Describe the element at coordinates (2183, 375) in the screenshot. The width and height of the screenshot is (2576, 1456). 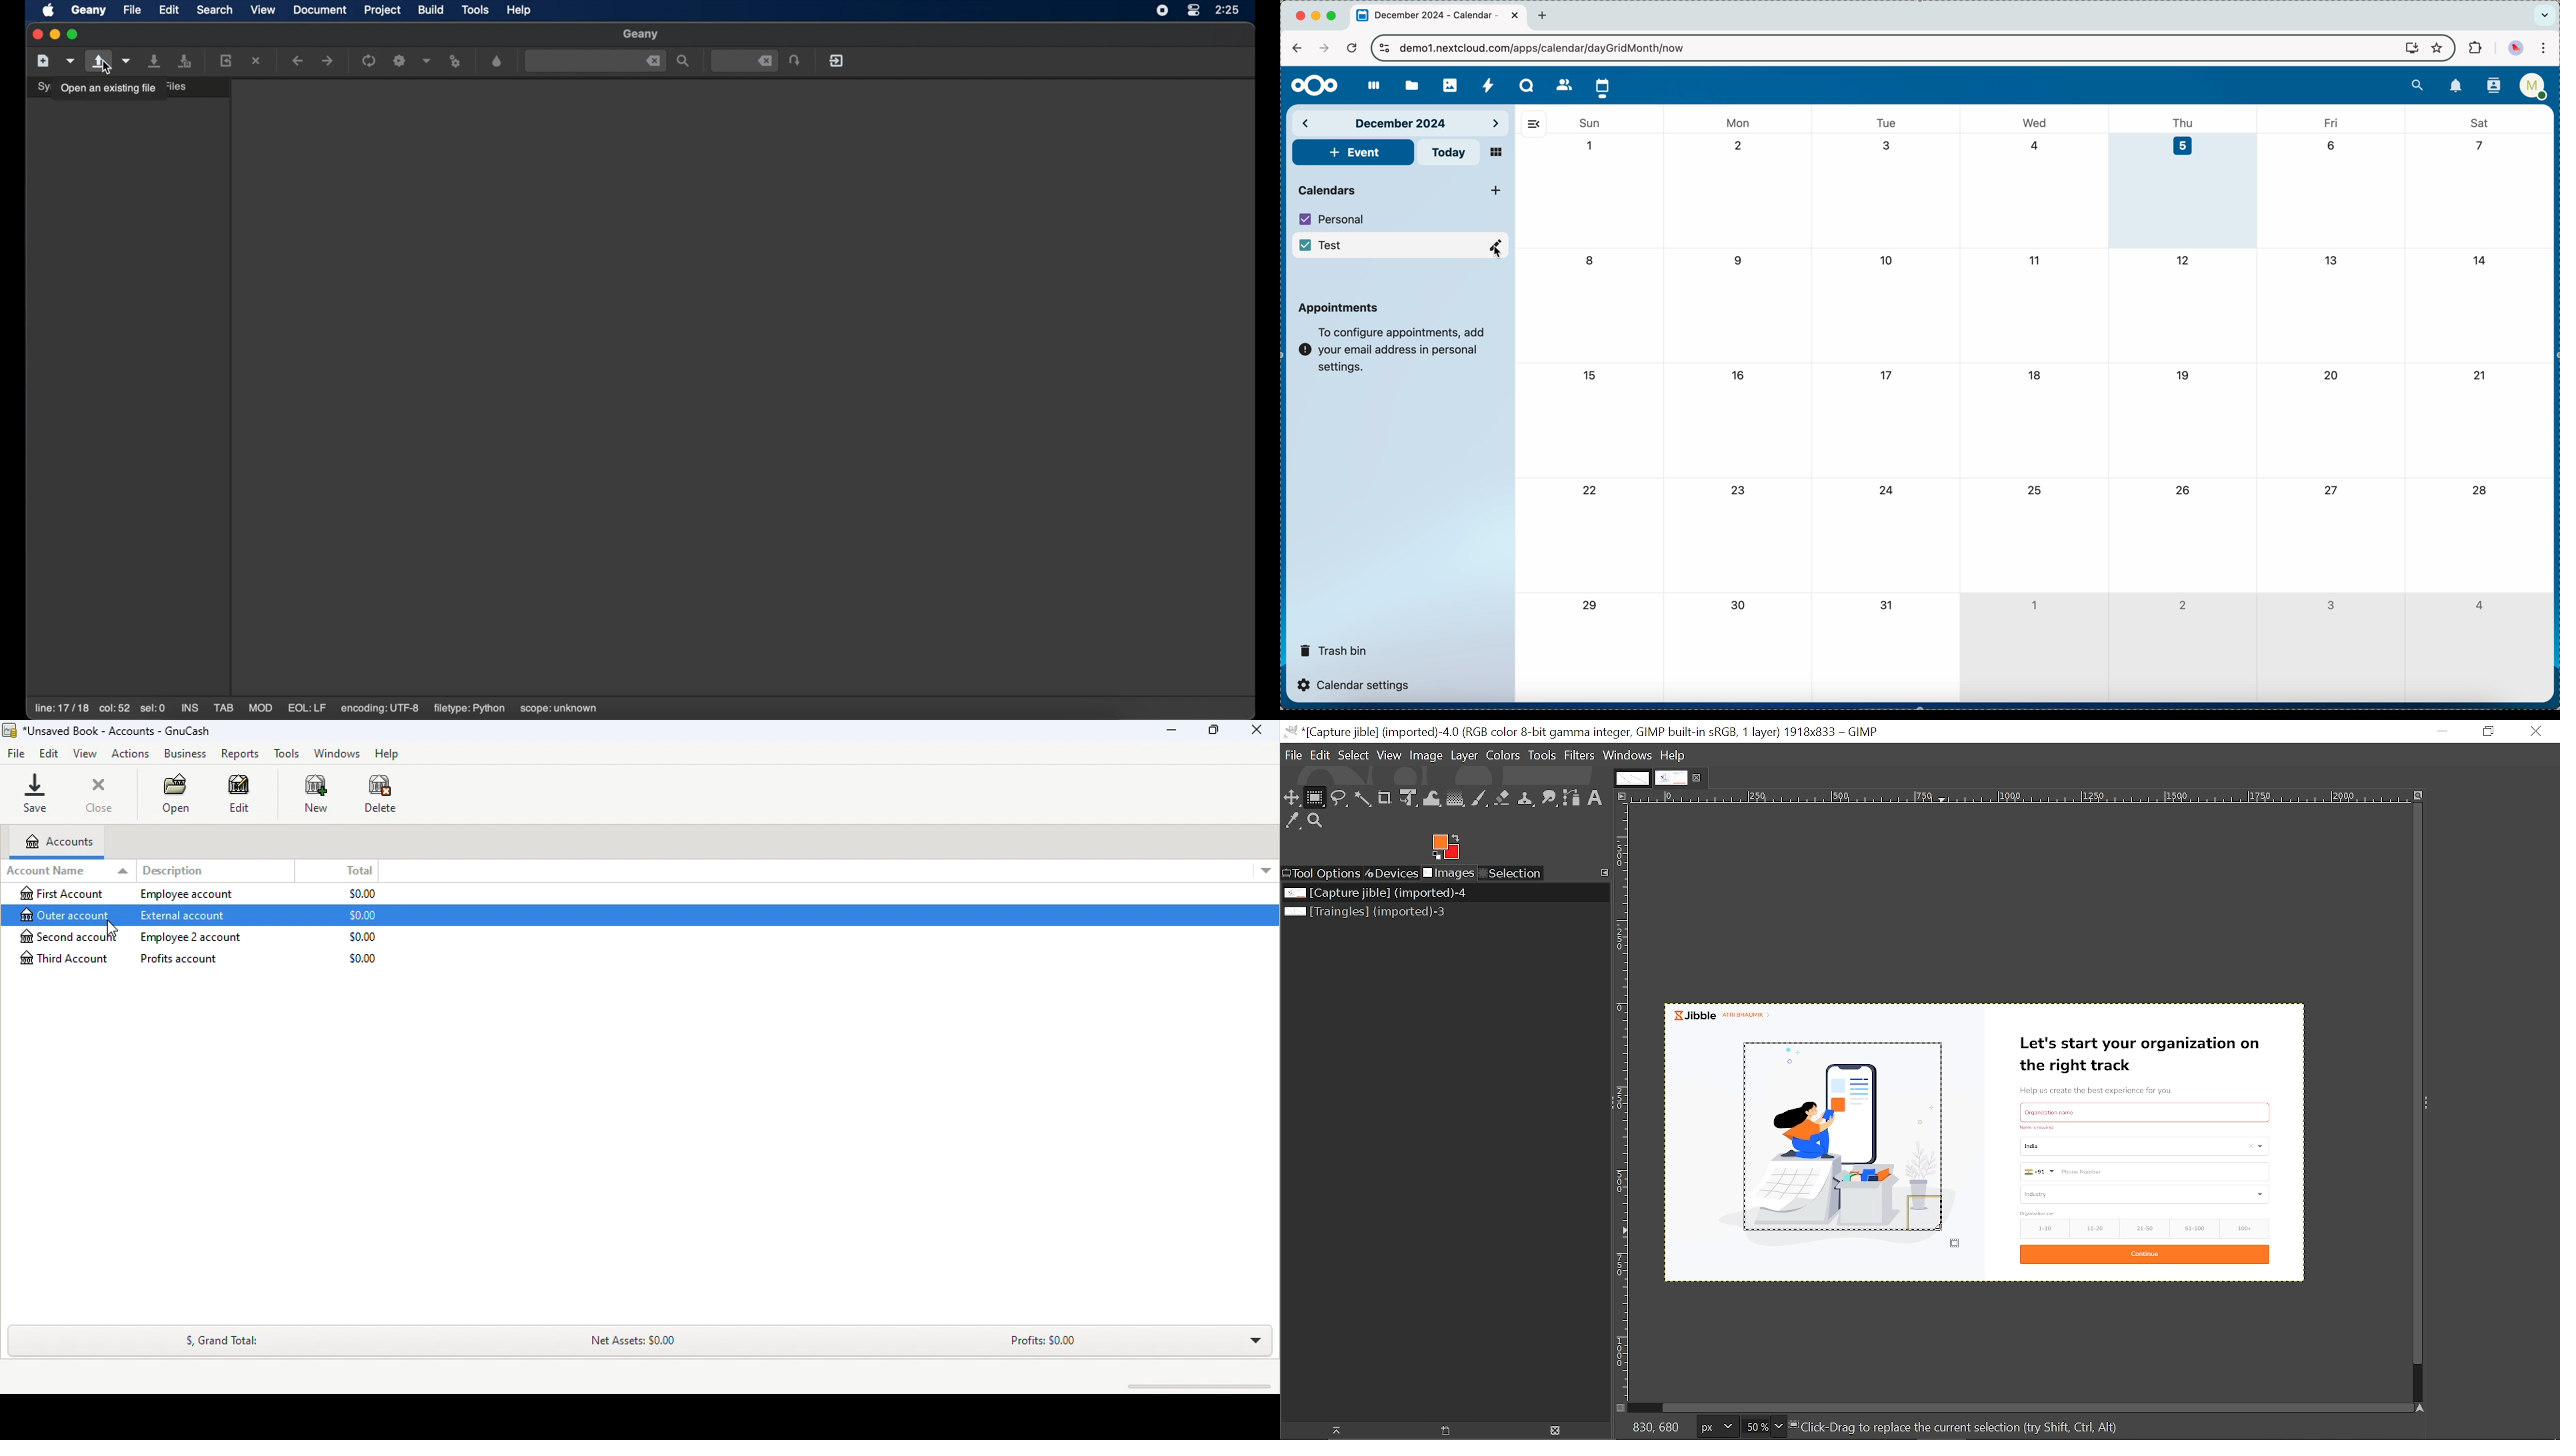
I see `19` at that location.